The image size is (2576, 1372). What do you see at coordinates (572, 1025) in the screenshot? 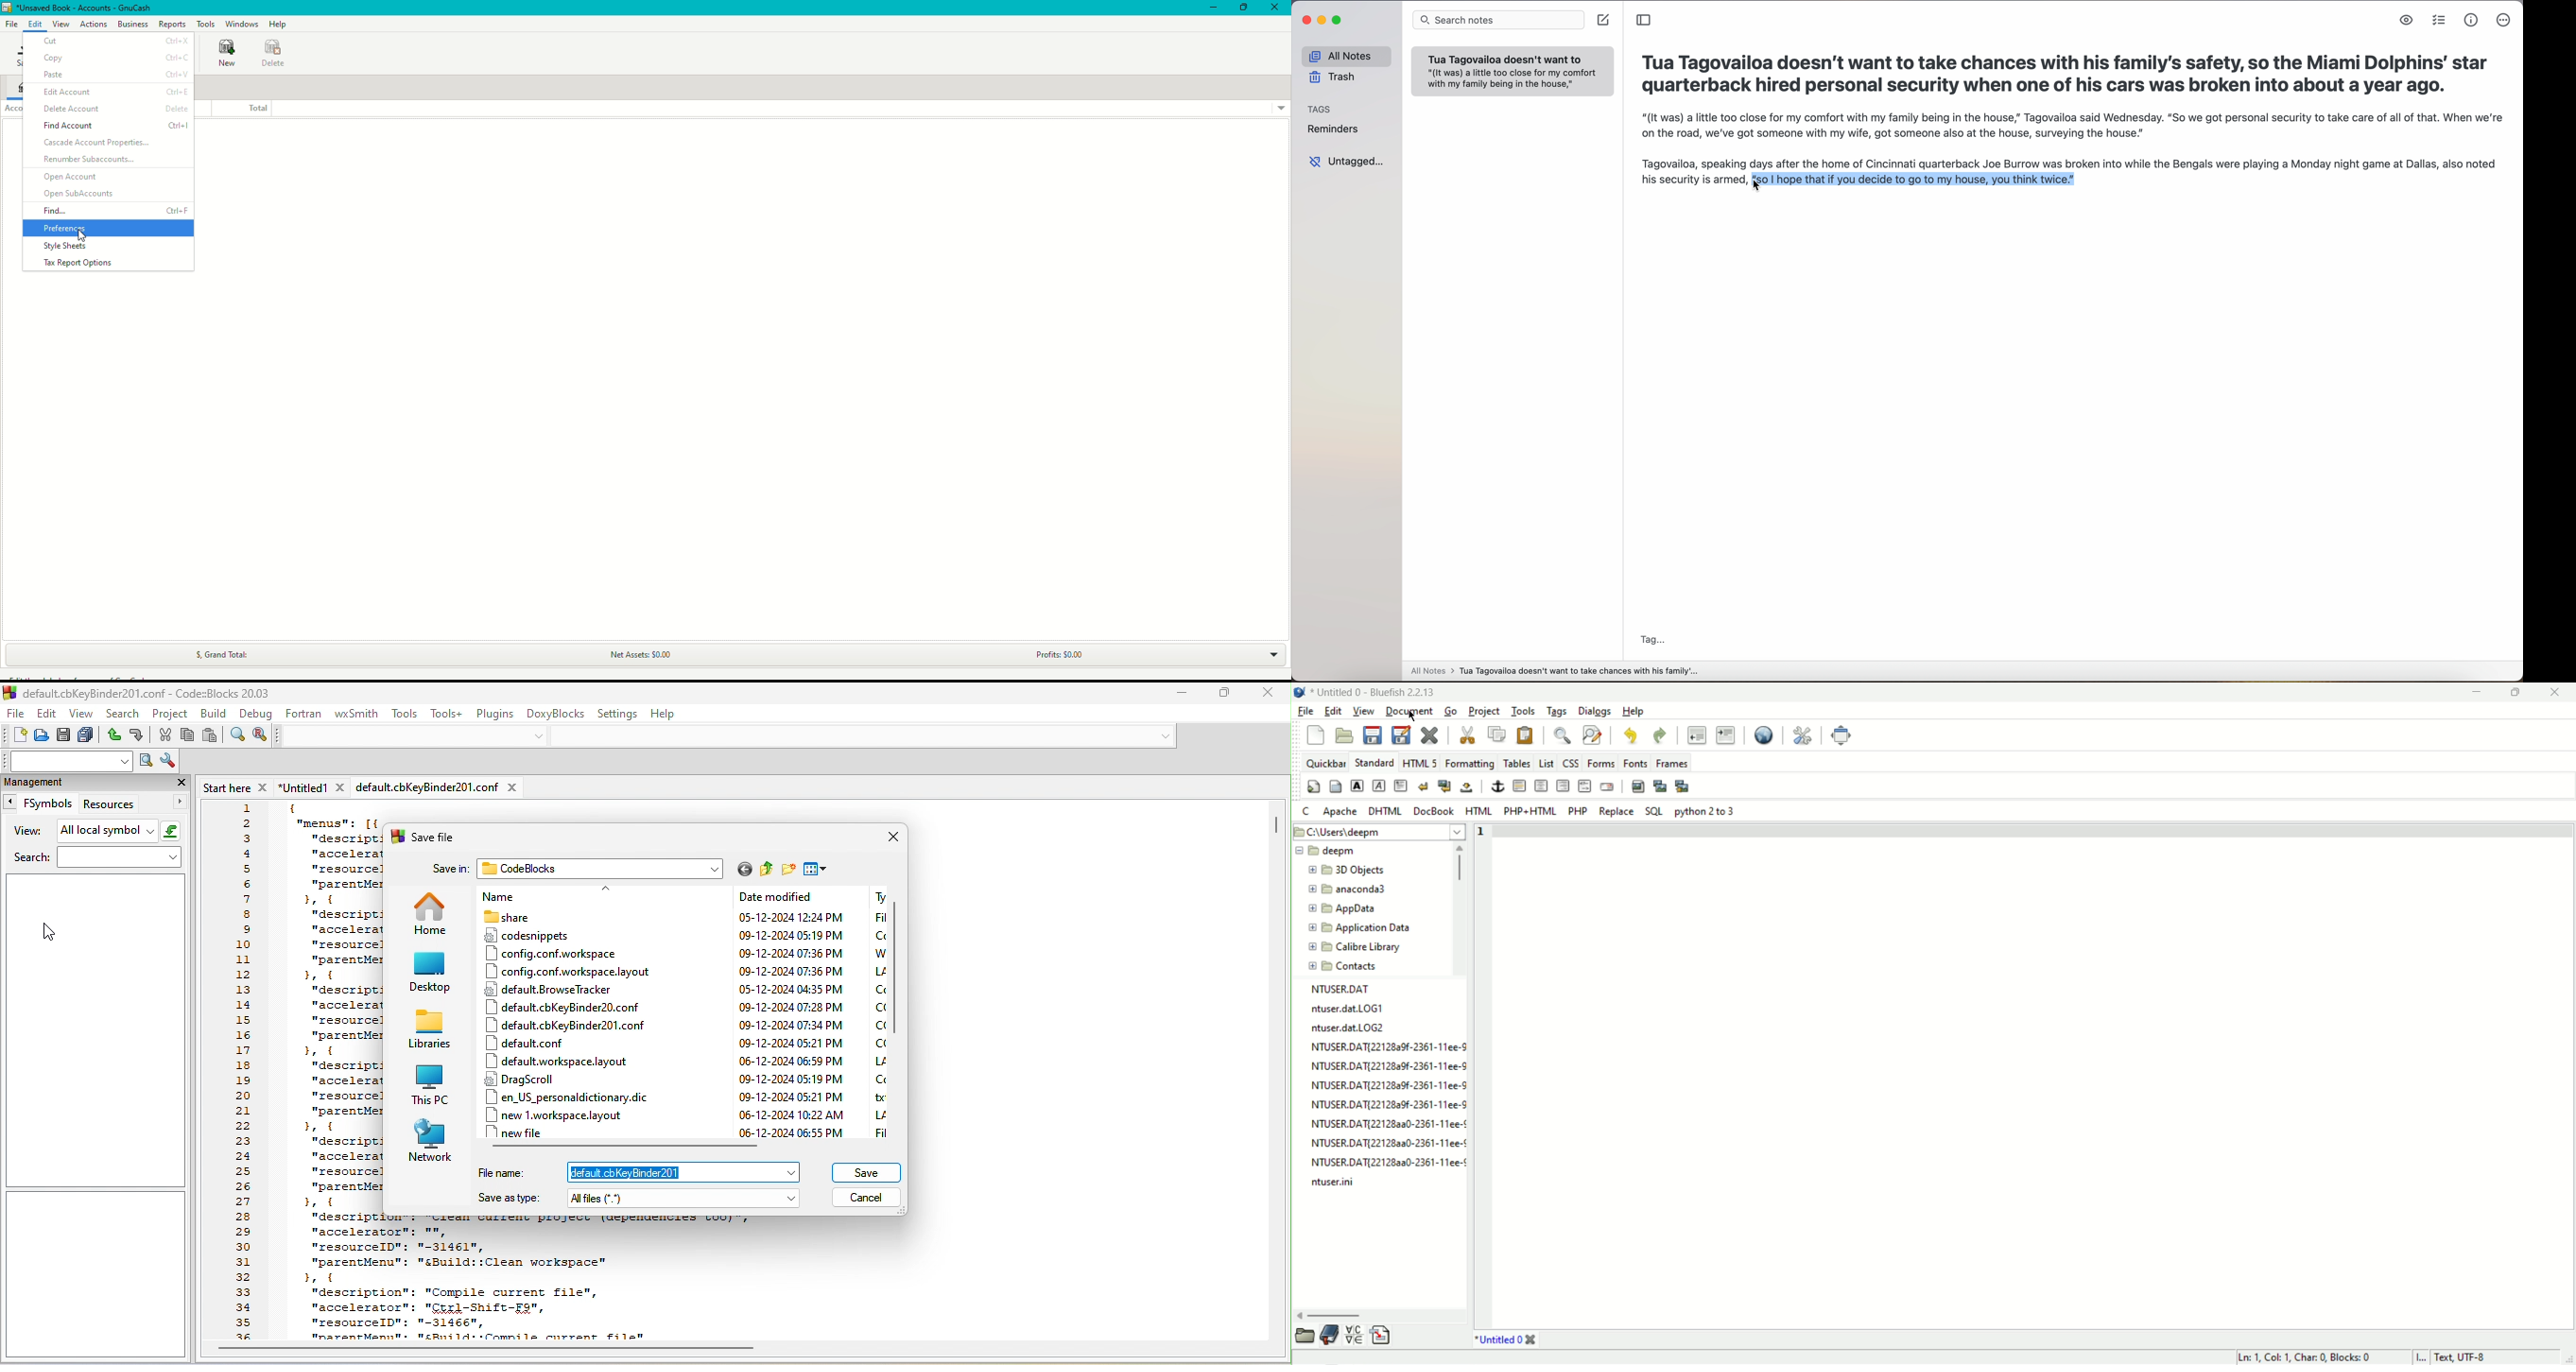
I see `default cbkey binder201 conf` at bounding box center [572, 1025].